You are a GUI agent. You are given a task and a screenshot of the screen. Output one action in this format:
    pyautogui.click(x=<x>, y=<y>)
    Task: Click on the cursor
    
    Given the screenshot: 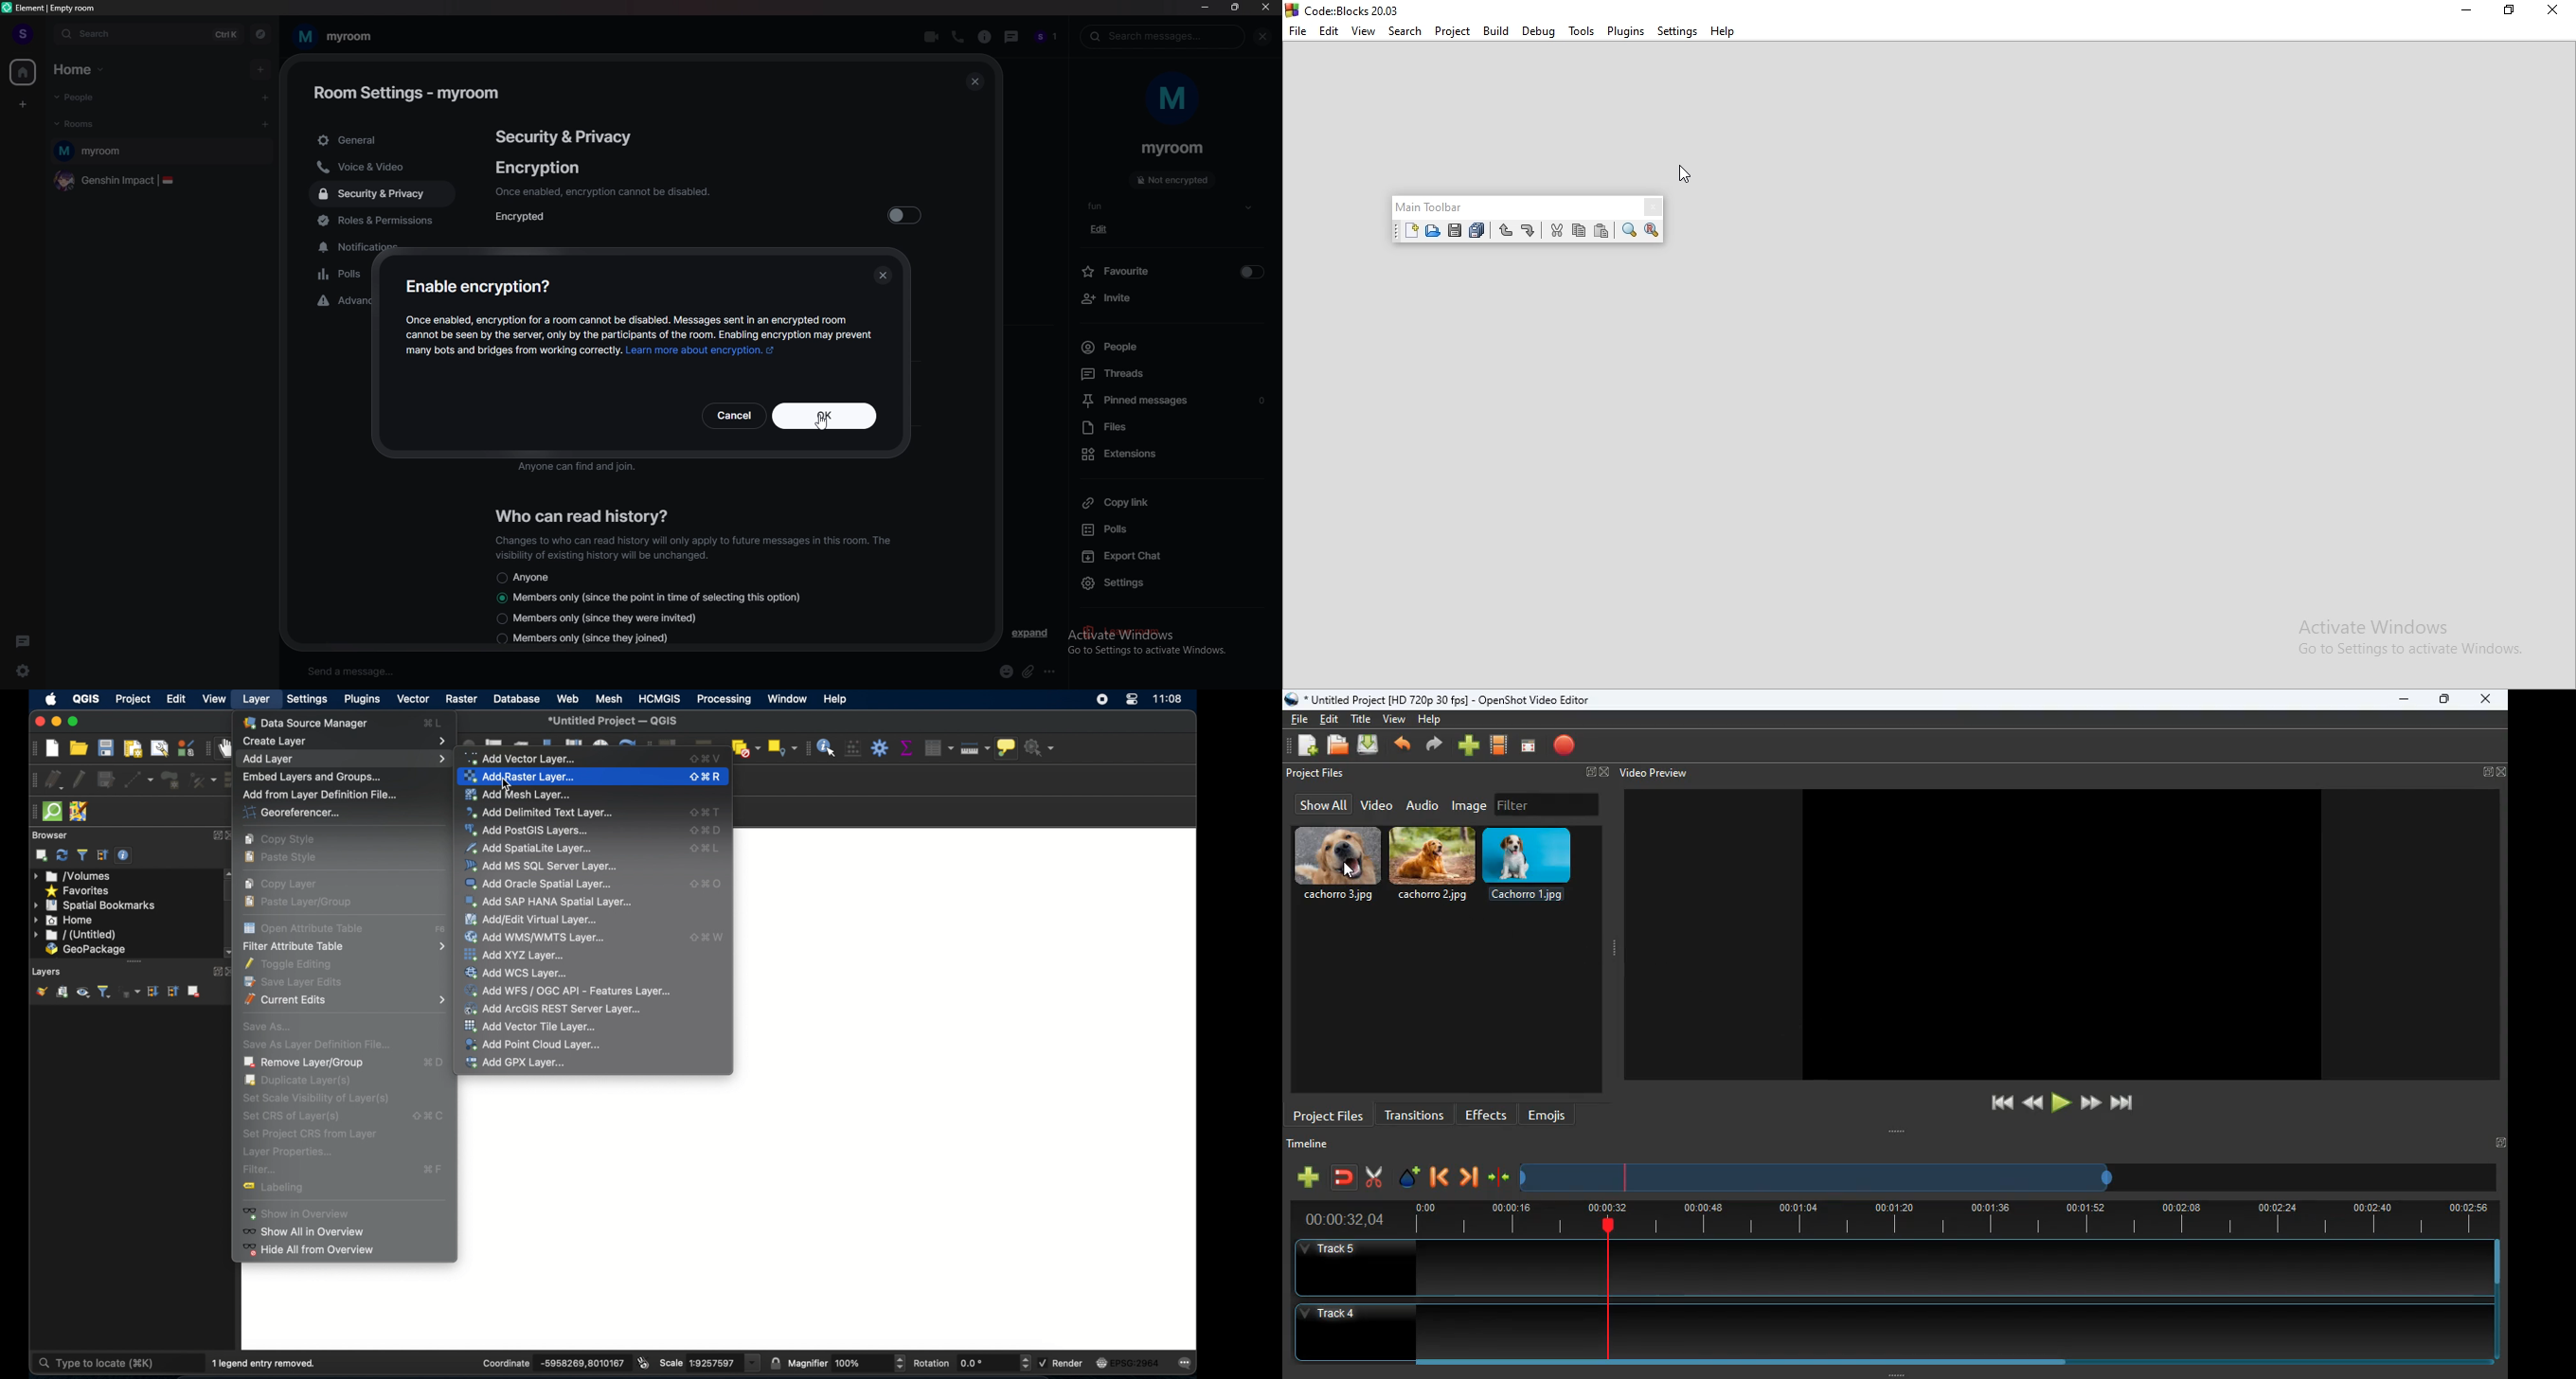 What is the action you would take?
    pyautogui.click(x=823, y=424)
    